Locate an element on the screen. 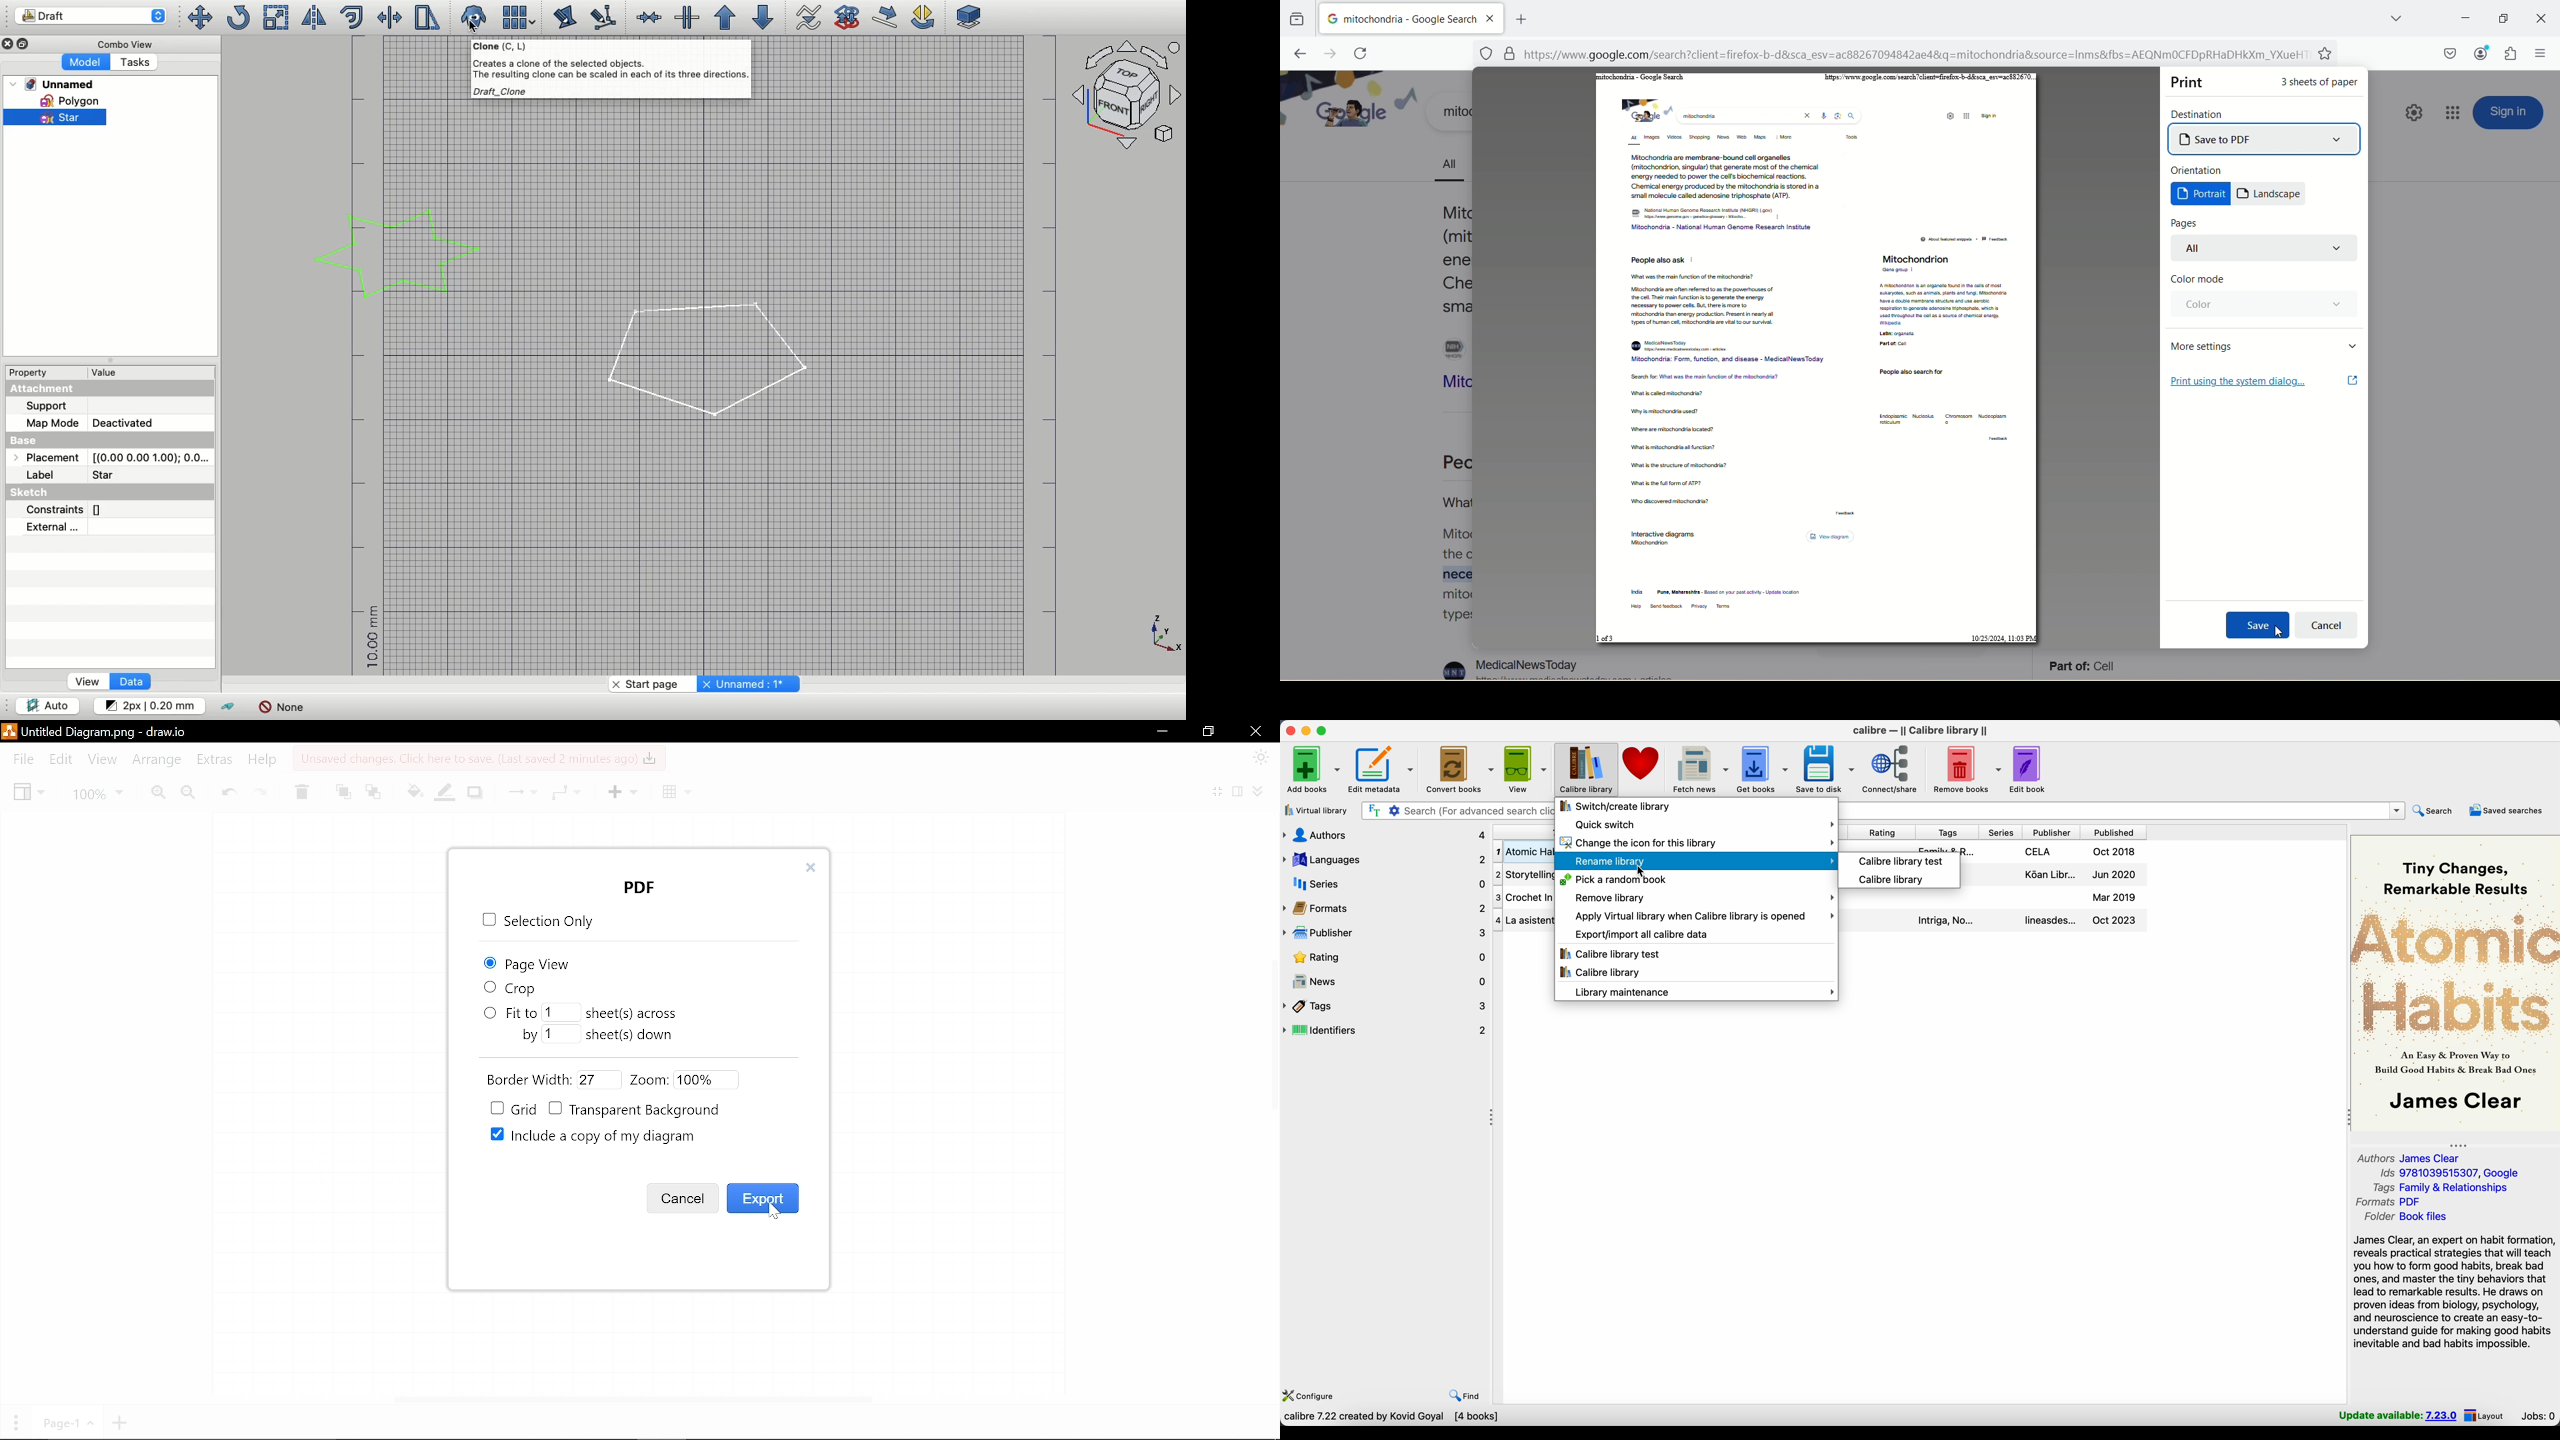 The width and height of the screenshot is (2576, 1456). maximize is located at coordinates (2501, 19).